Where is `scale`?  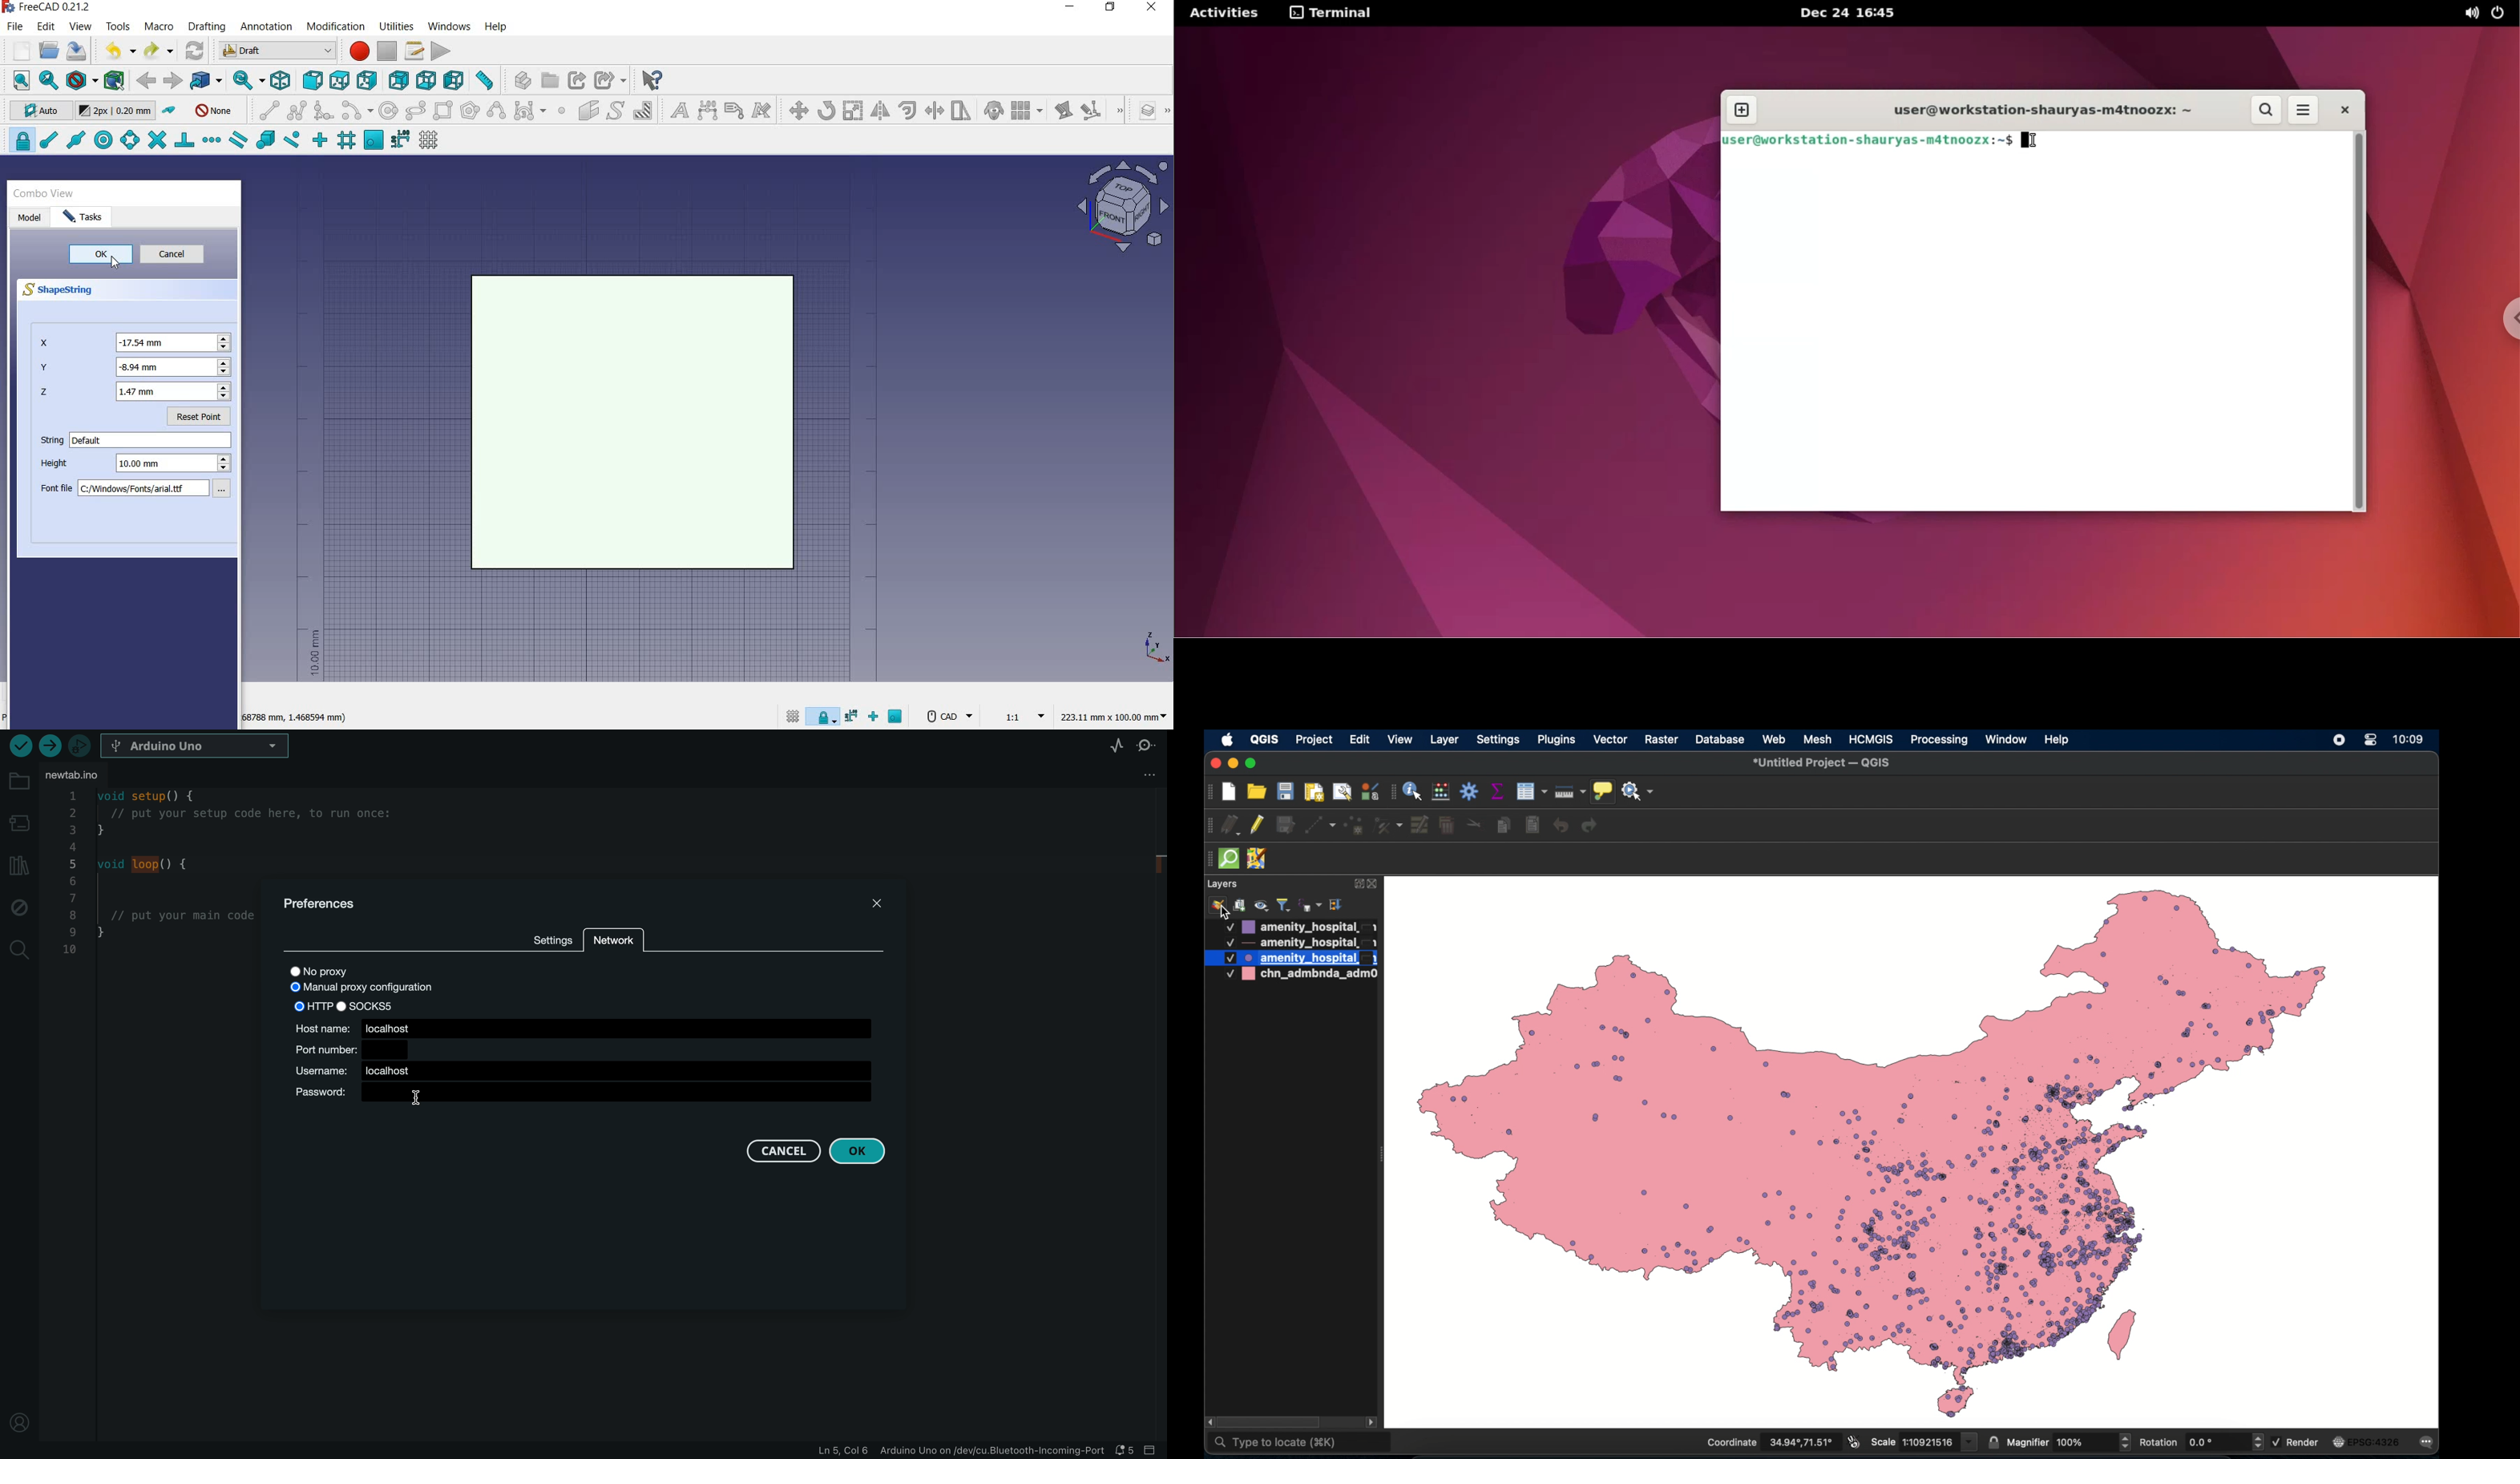 scale is located at coordinates (853, 112).